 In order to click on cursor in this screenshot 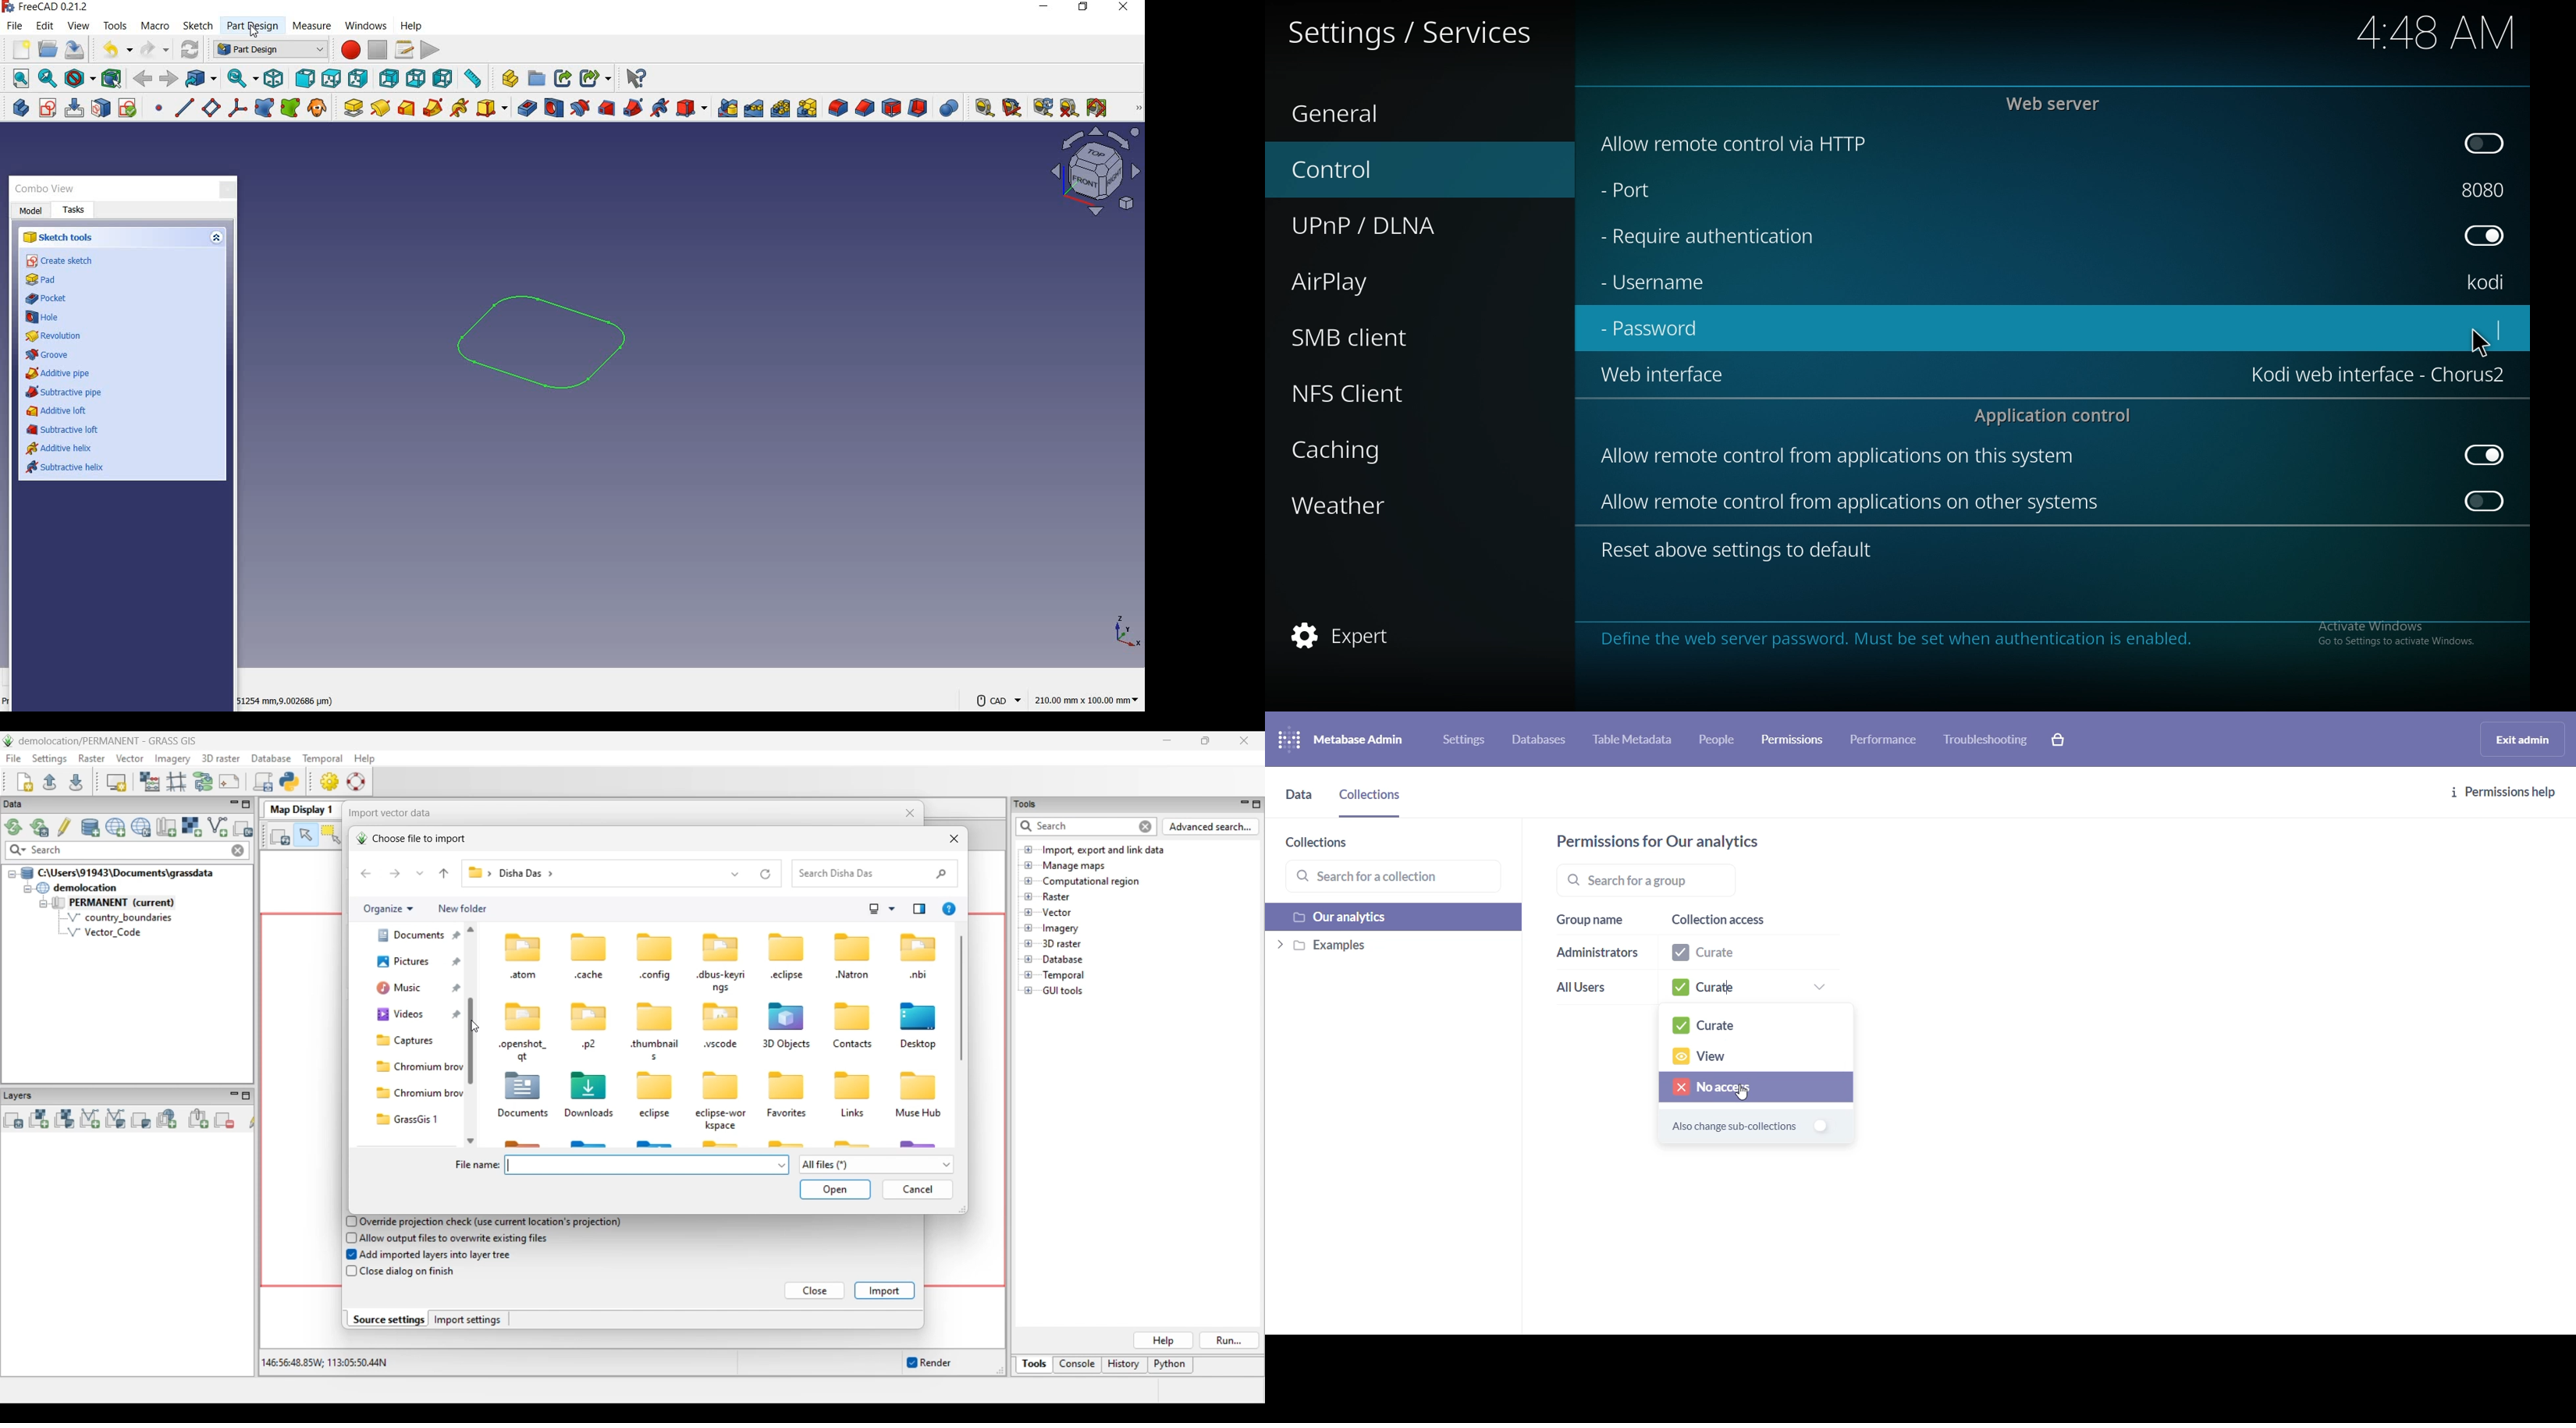, I will do `click(1744, 1093)`.